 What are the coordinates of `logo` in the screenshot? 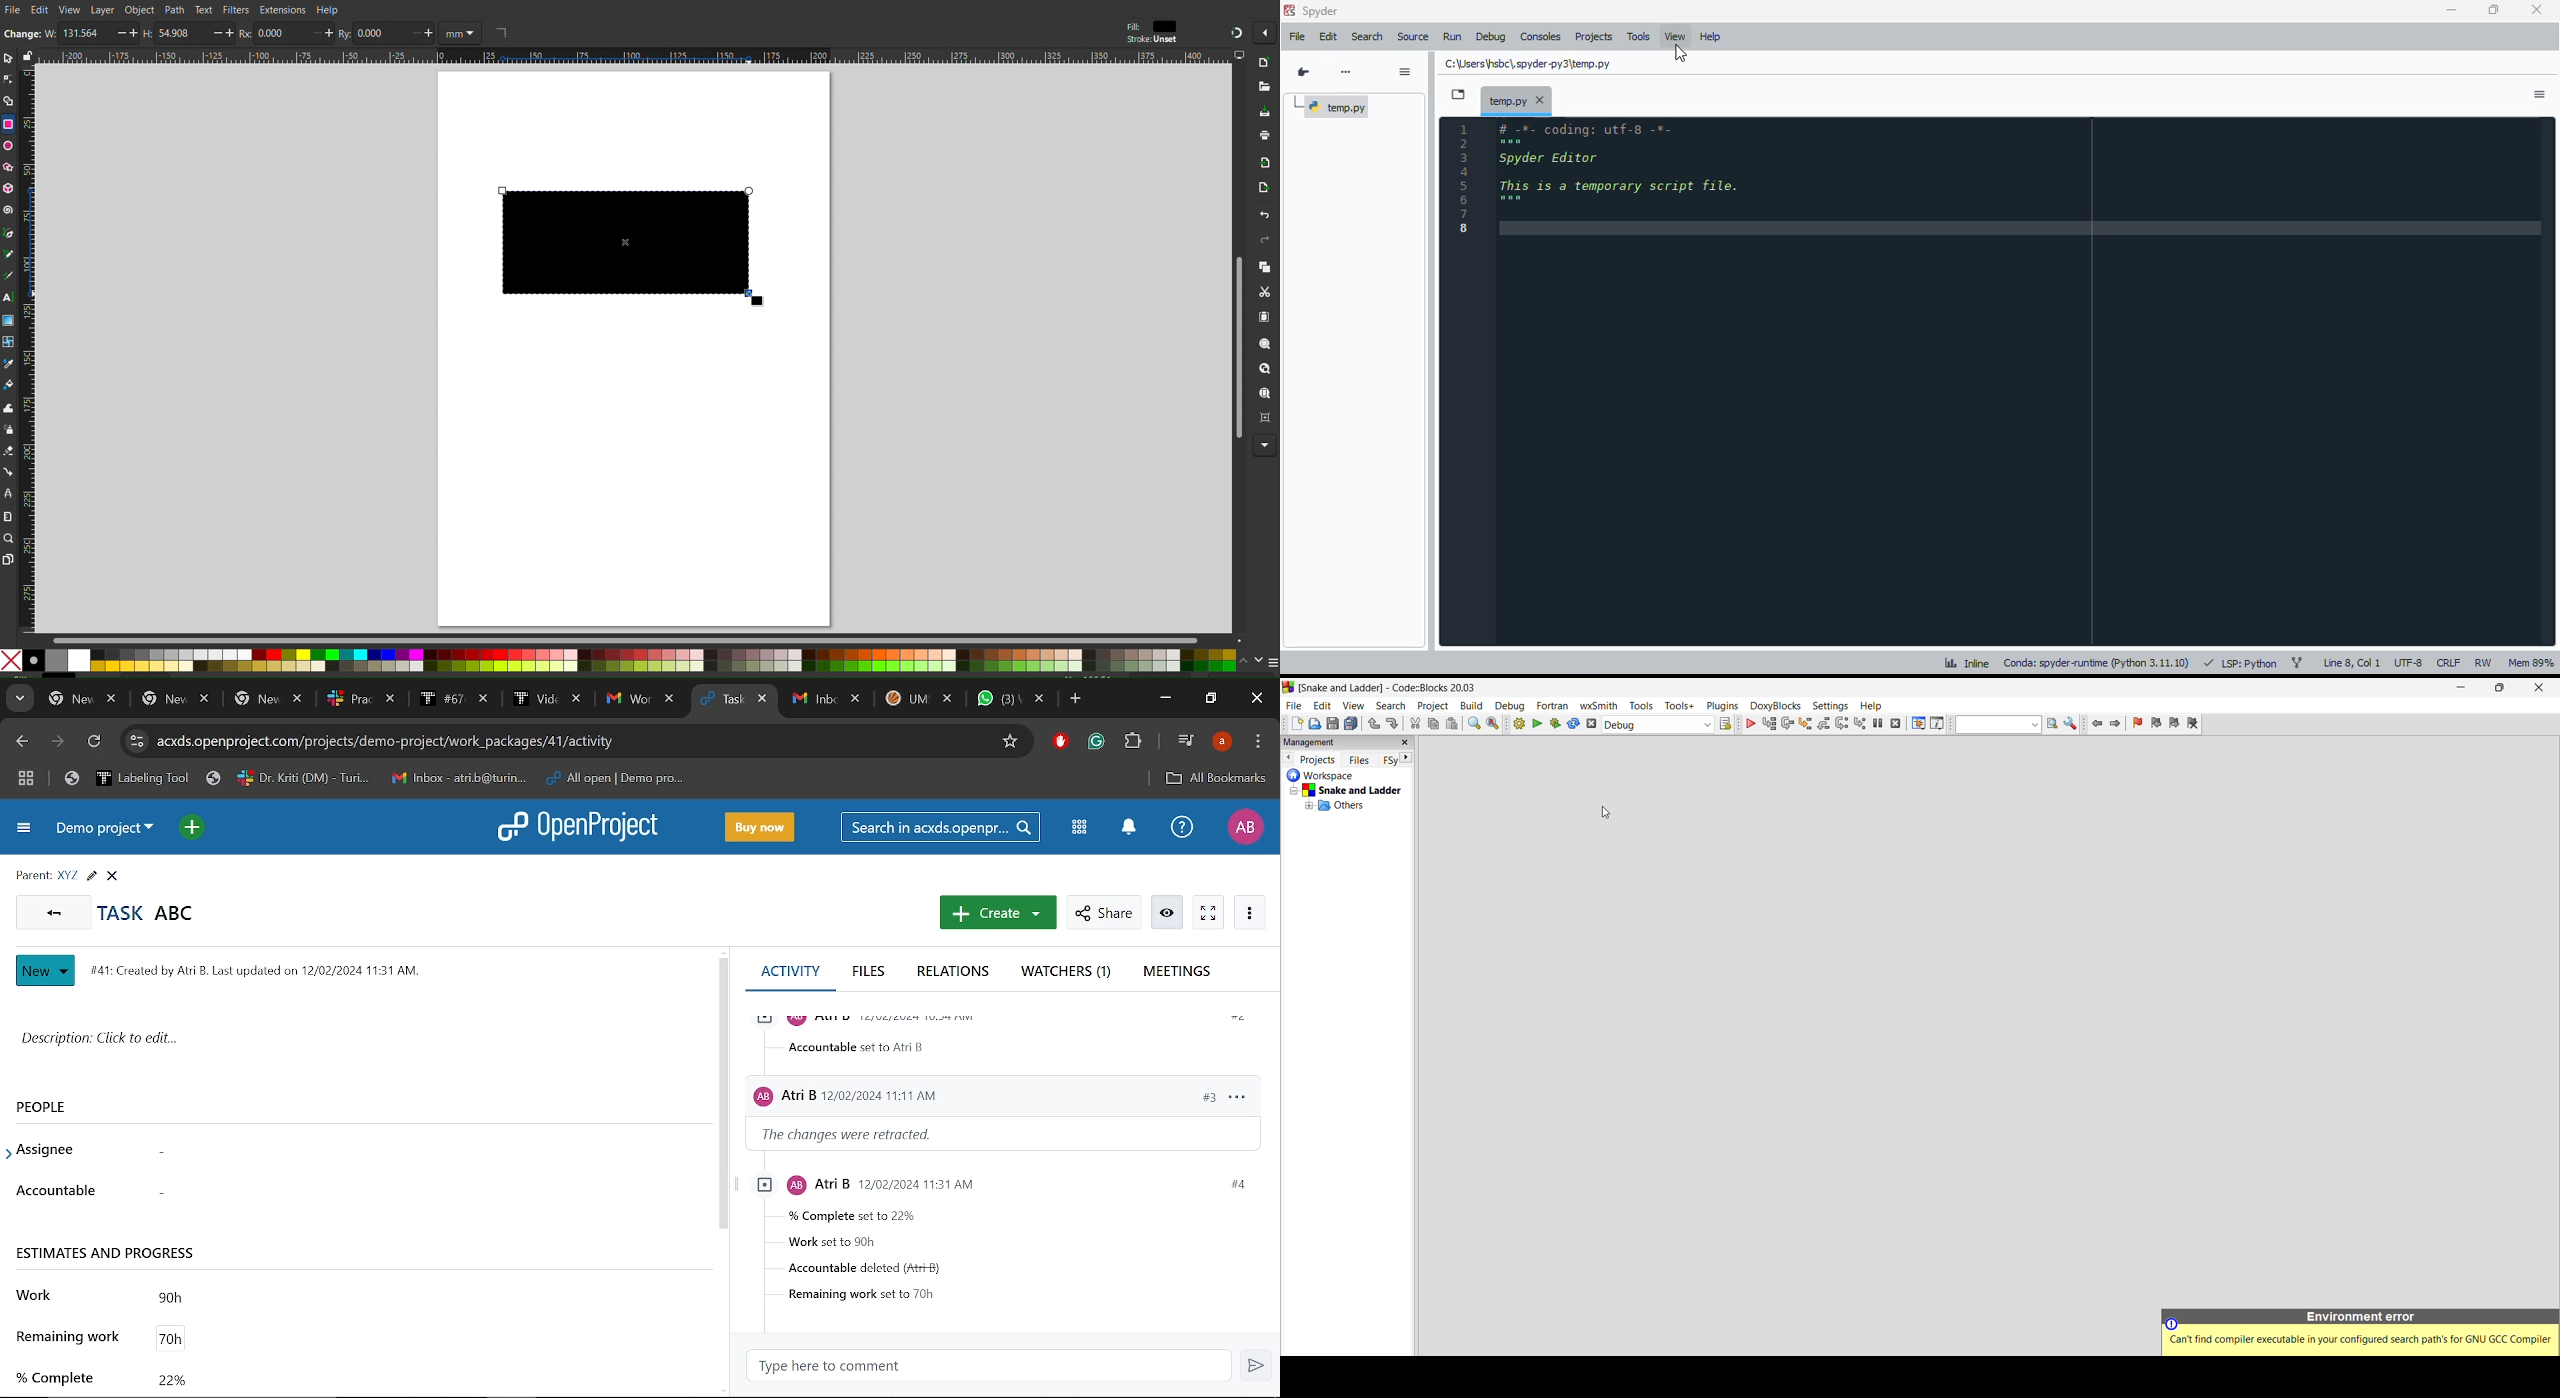 It's located at (1290, 10).